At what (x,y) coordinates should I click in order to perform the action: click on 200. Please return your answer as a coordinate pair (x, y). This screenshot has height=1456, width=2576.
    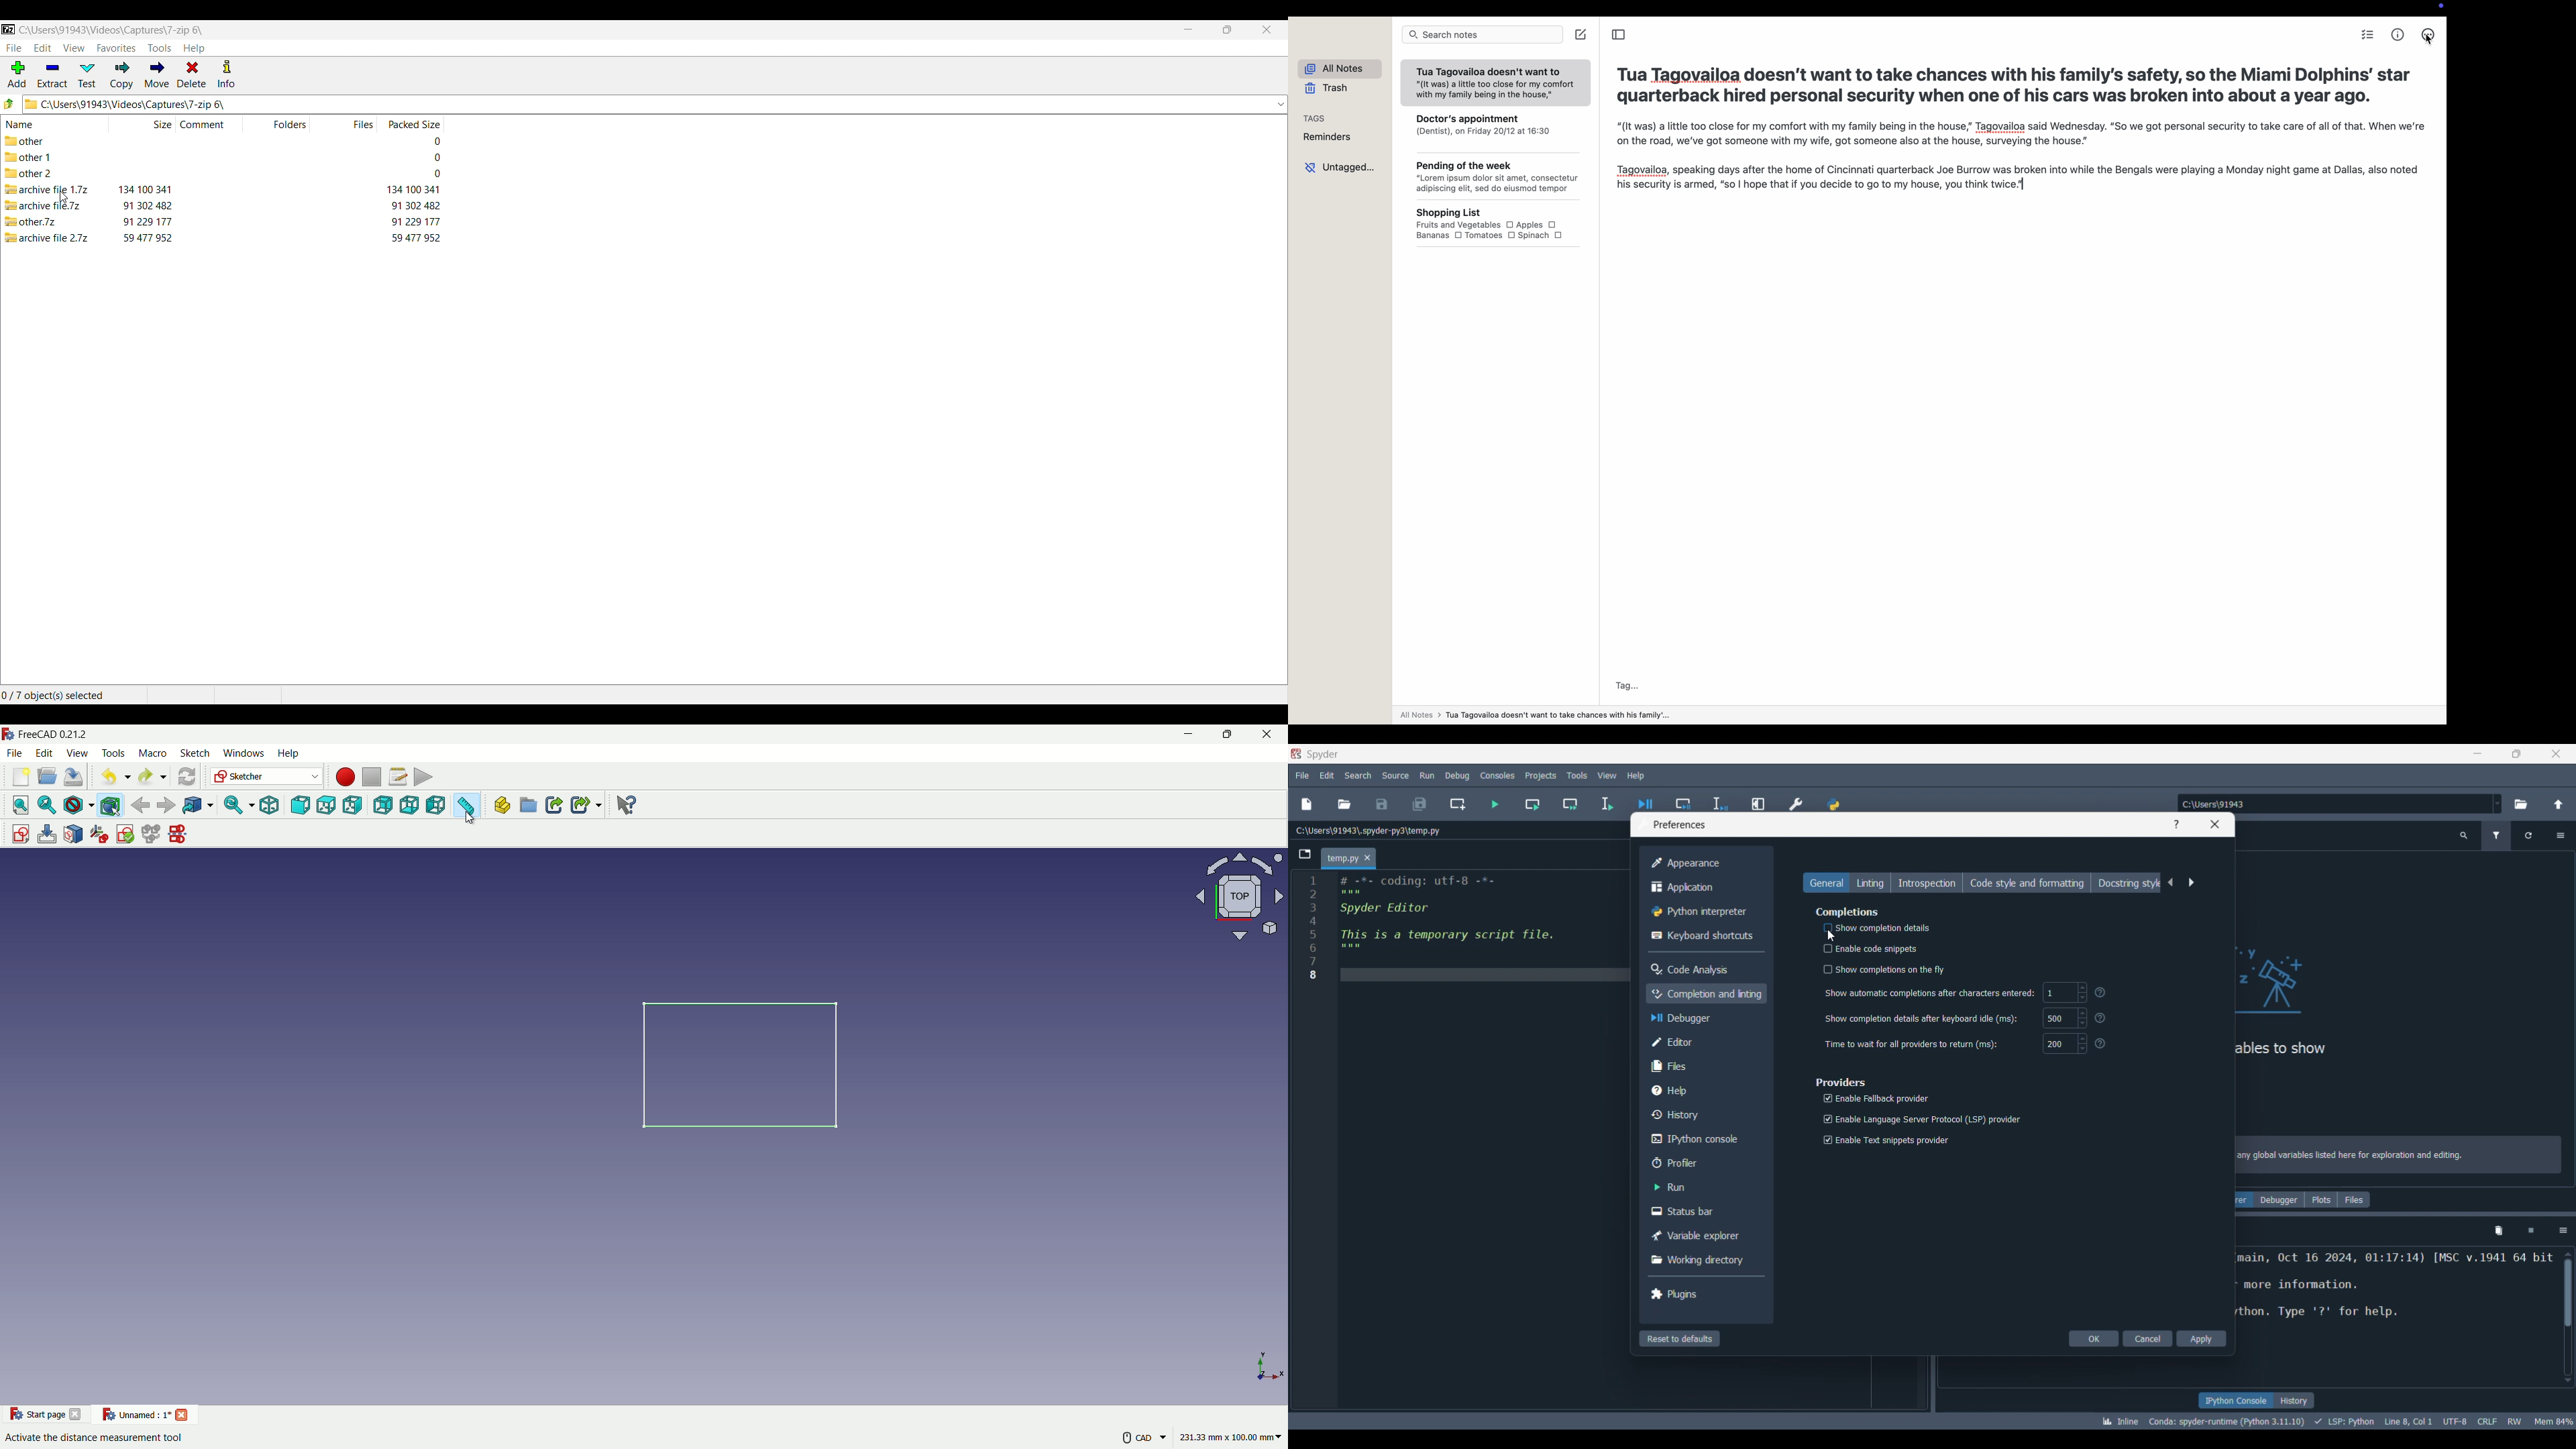
    Looking at the image, I should click on (2065, 1044).